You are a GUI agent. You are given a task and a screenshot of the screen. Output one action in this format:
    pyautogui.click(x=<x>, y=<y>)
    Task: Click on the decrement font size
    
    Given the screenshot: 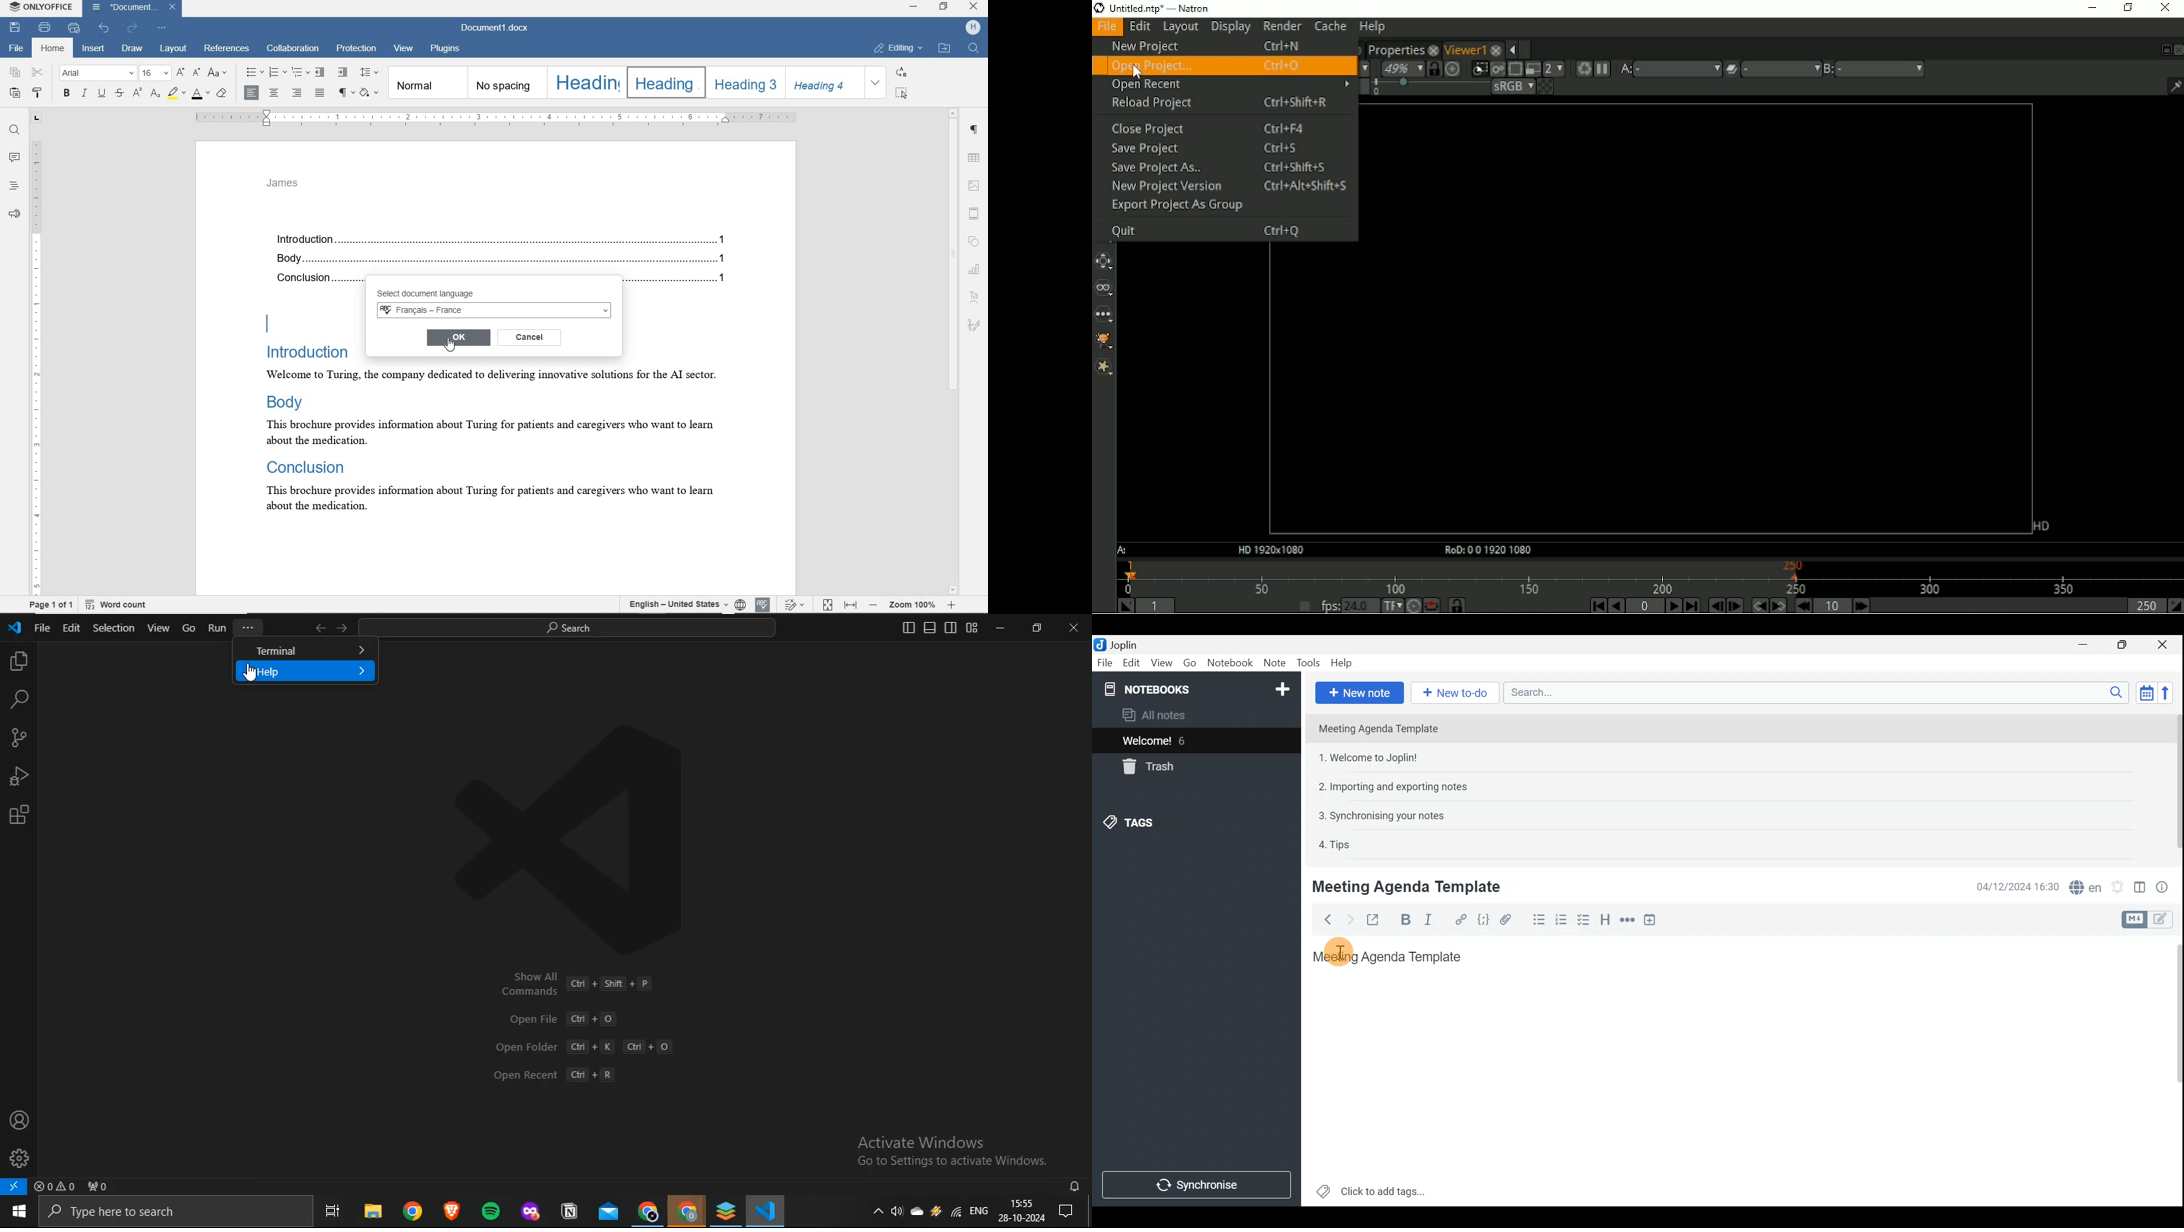 What is the action you would take?
    pyautogui.click(x=196, y=72)
    